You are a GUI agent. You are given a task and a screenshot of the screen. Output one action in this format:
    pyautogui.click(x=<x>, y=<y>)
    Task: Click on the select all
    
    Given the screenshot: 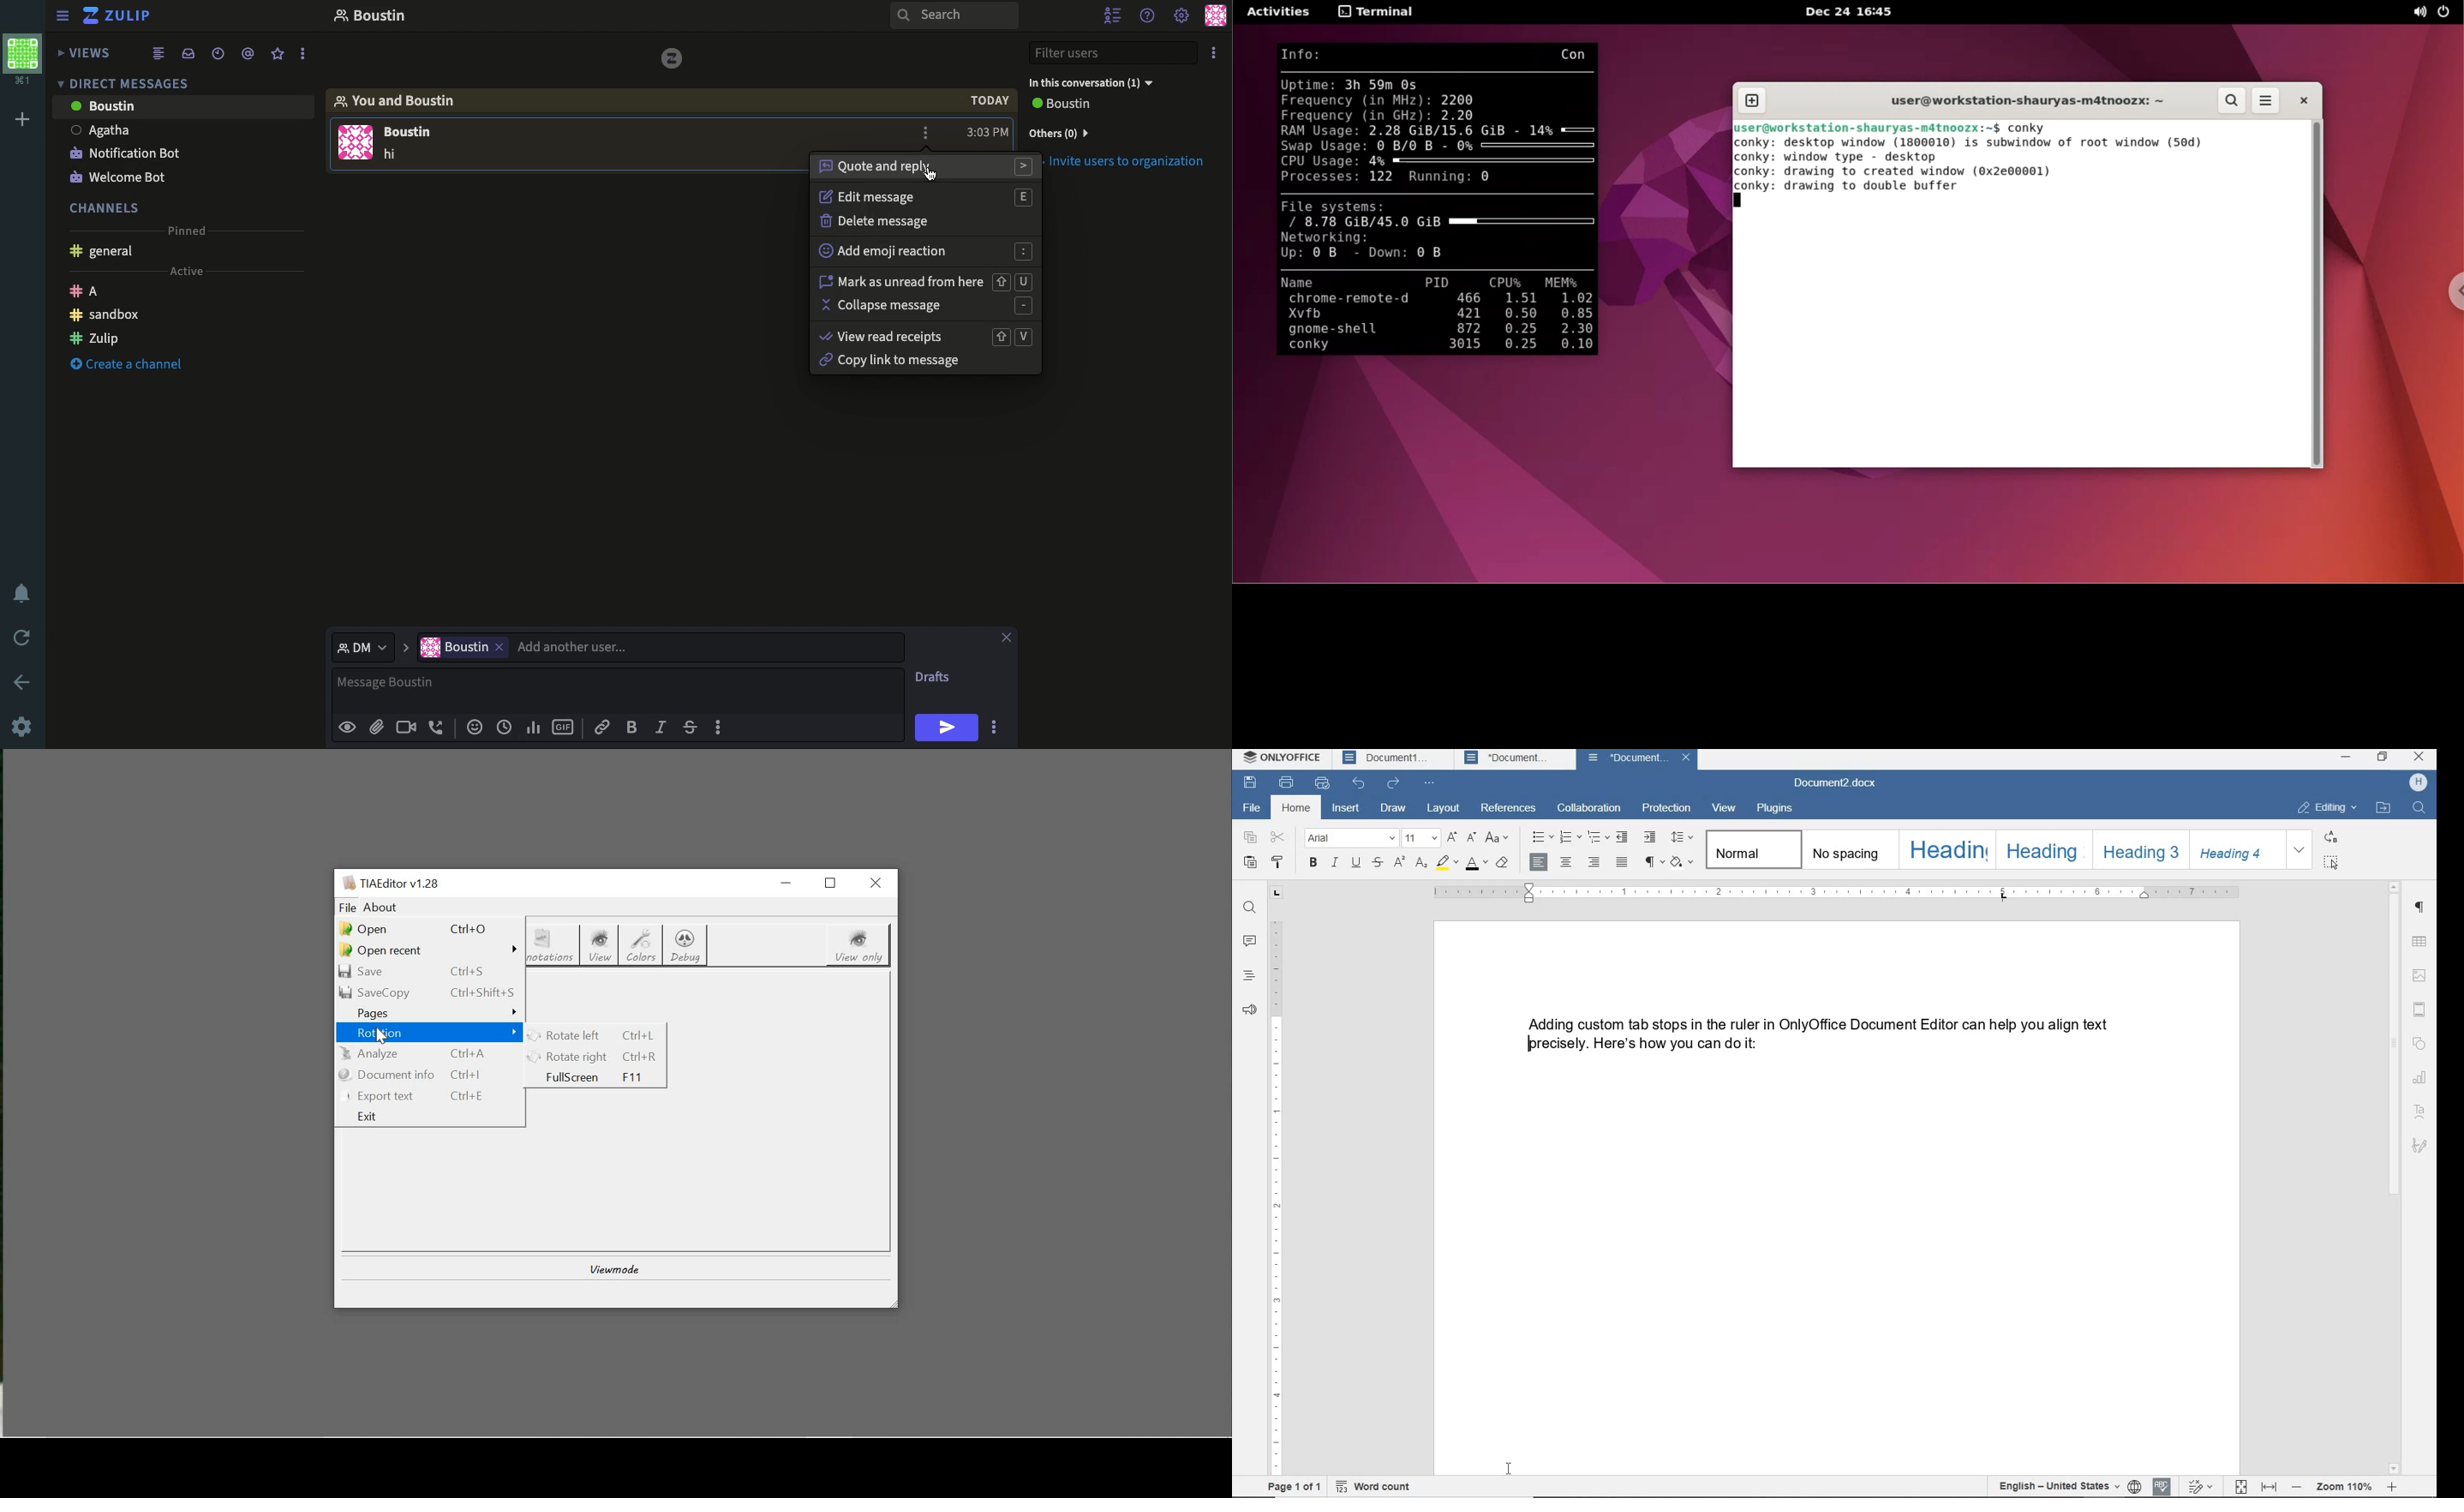 What is the action you would take?
    pyautogui.click(x=2334, y=864)
    